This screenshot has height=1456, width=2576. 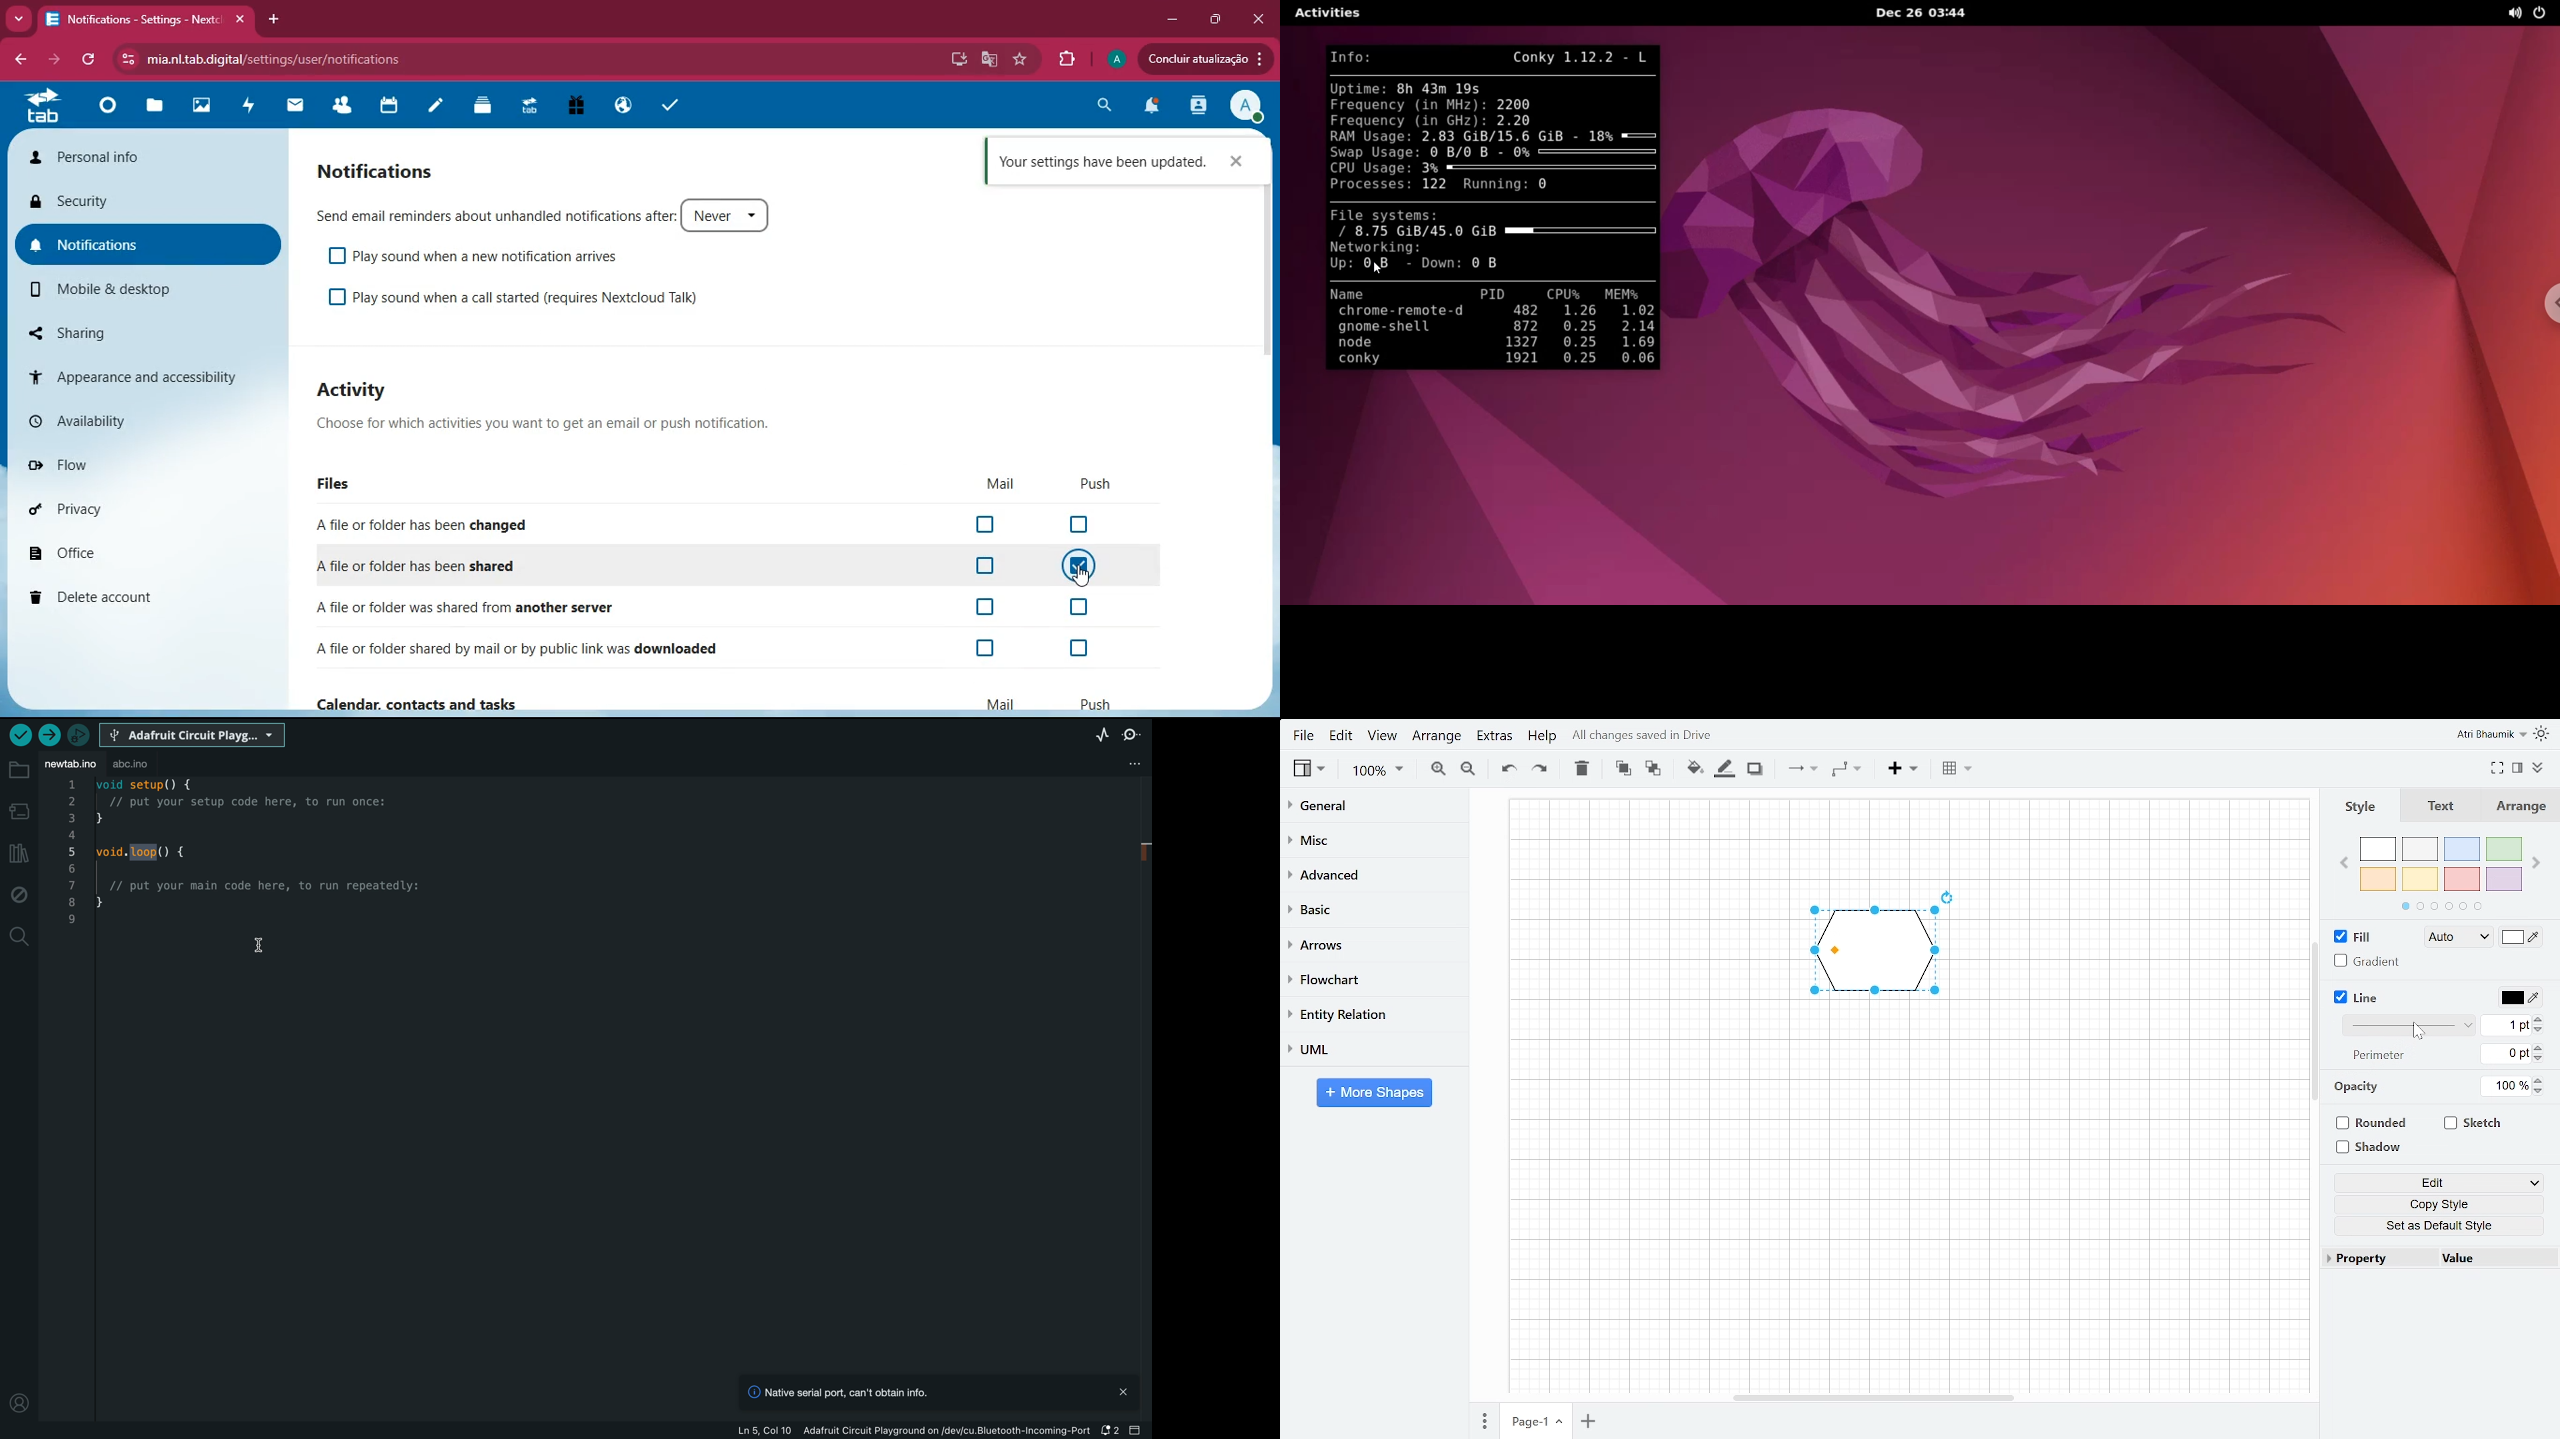 What do you see at coordinates (1505, 771) in the screenshot?
I see `Undo` at bounding box center [1505, 771].